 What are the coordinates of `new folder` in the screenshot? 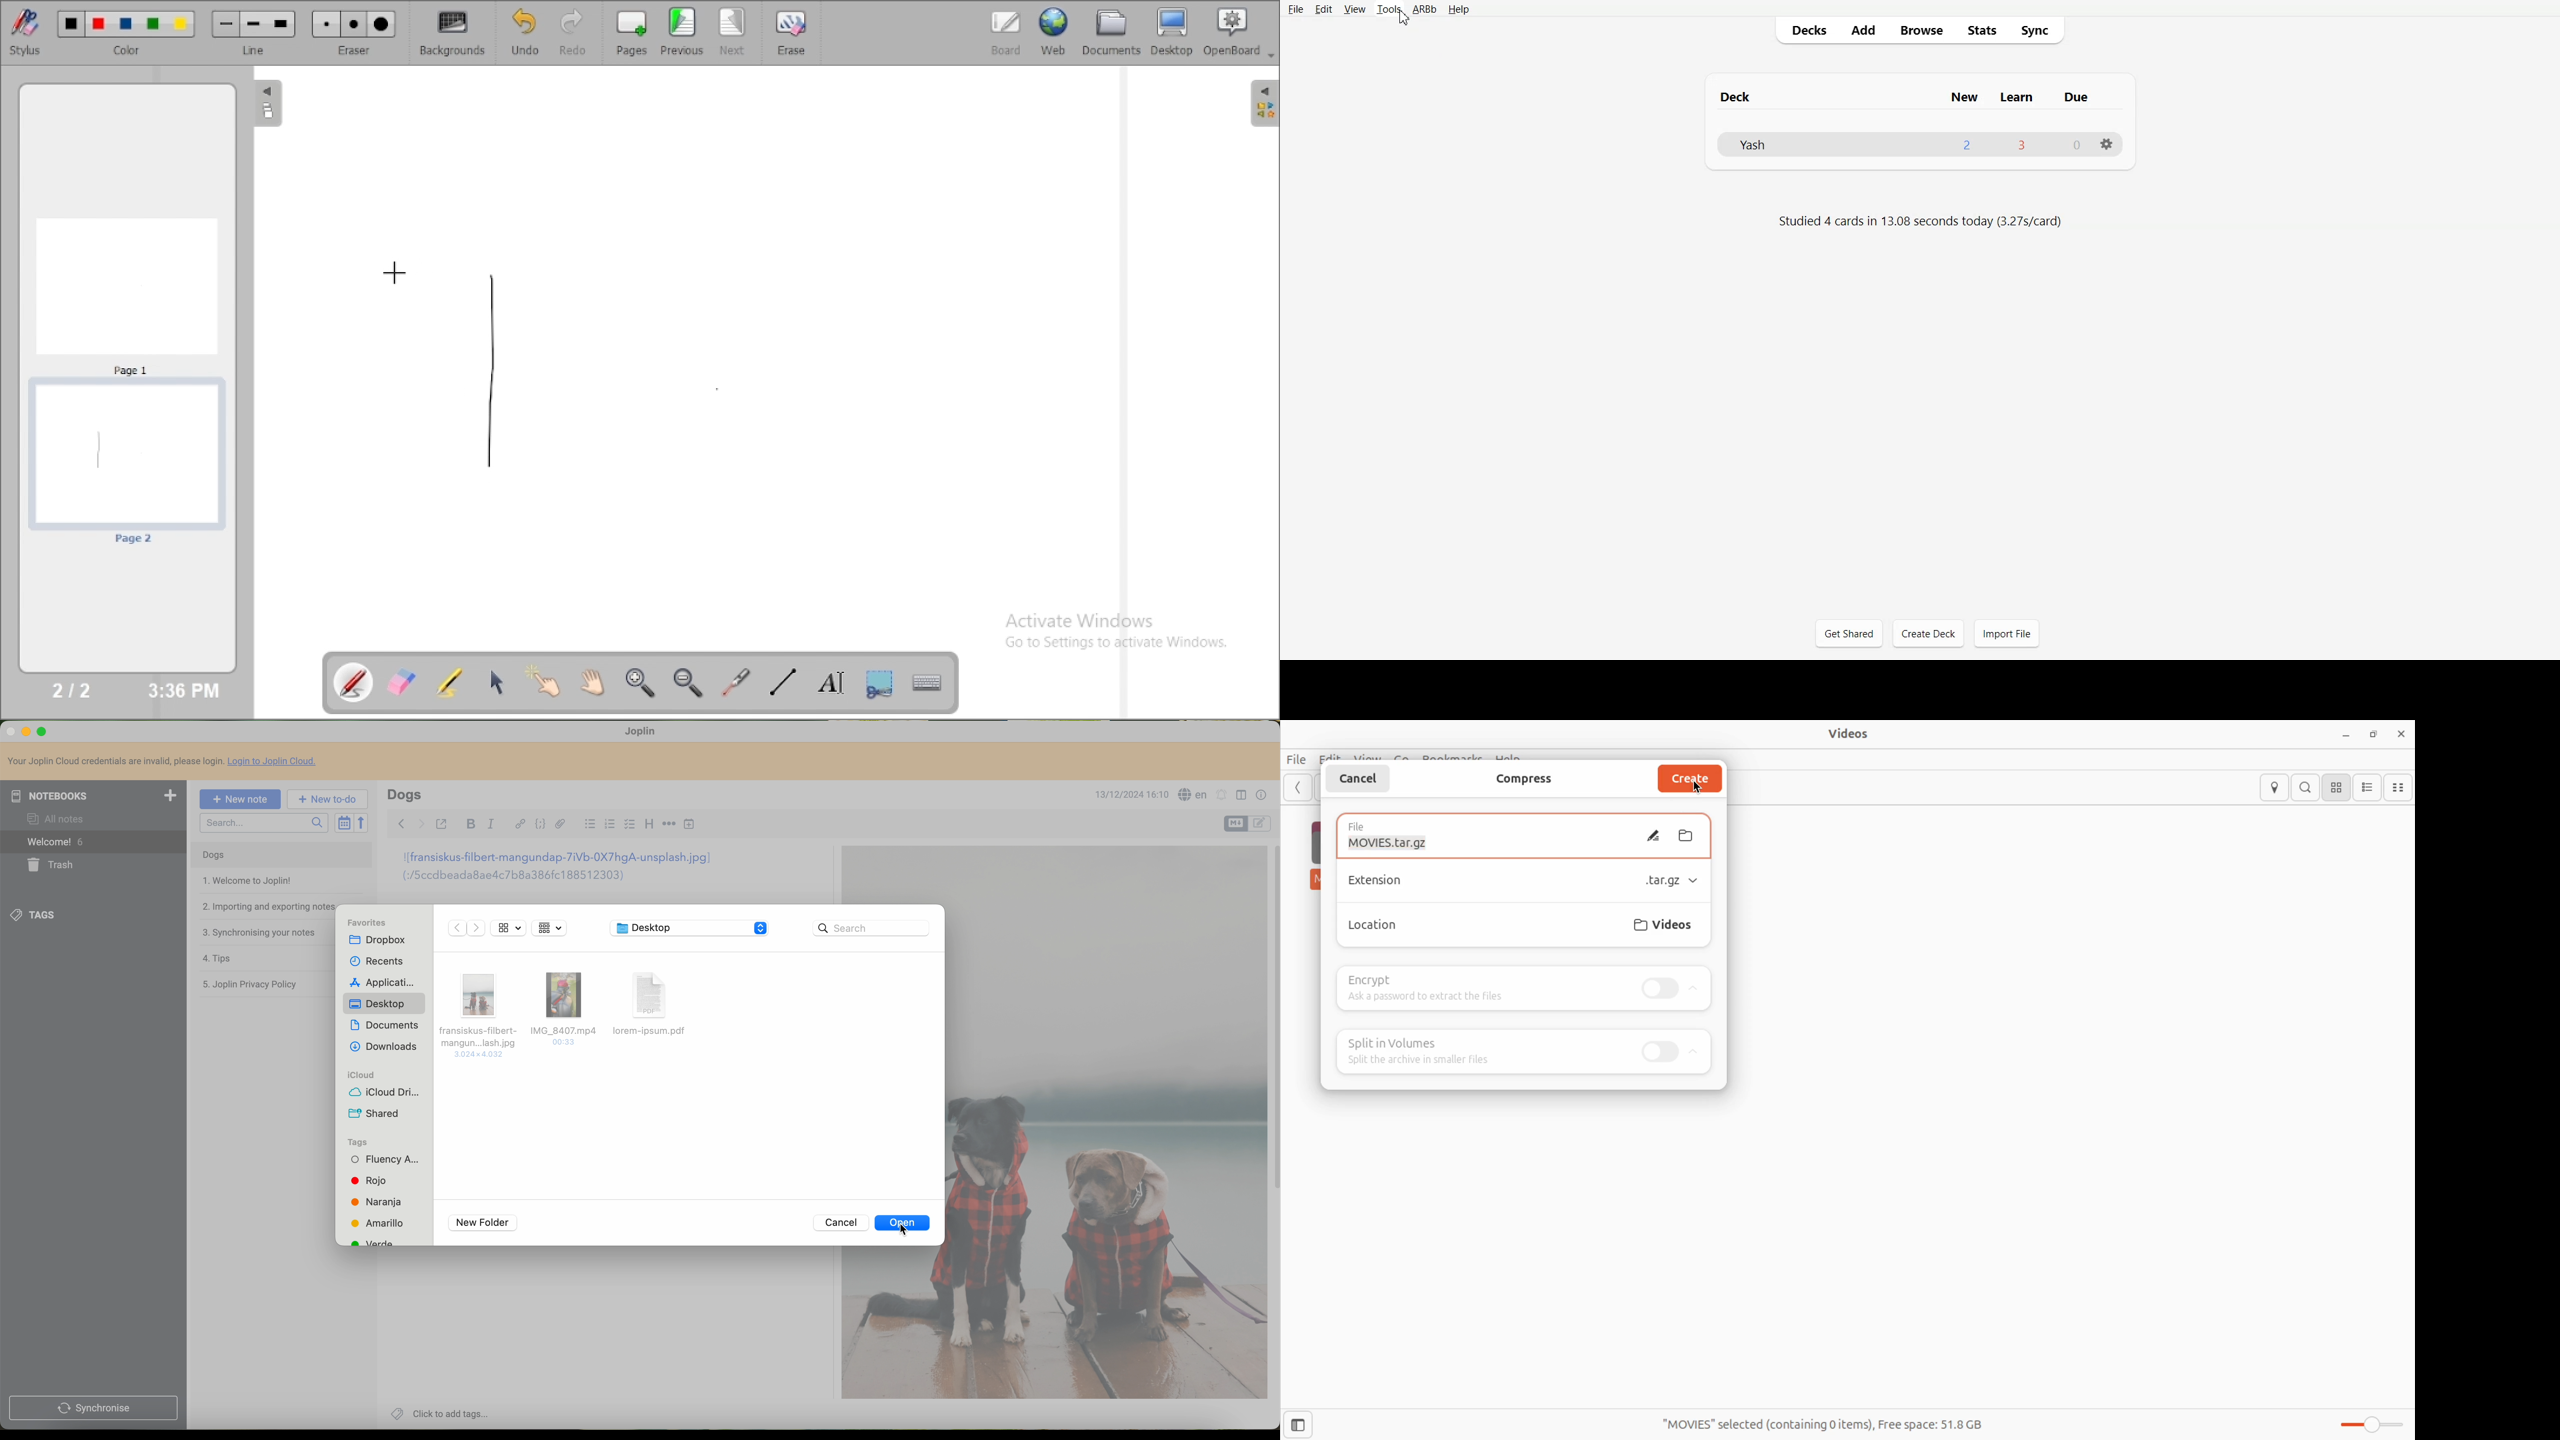 It's located at (482, 1223).